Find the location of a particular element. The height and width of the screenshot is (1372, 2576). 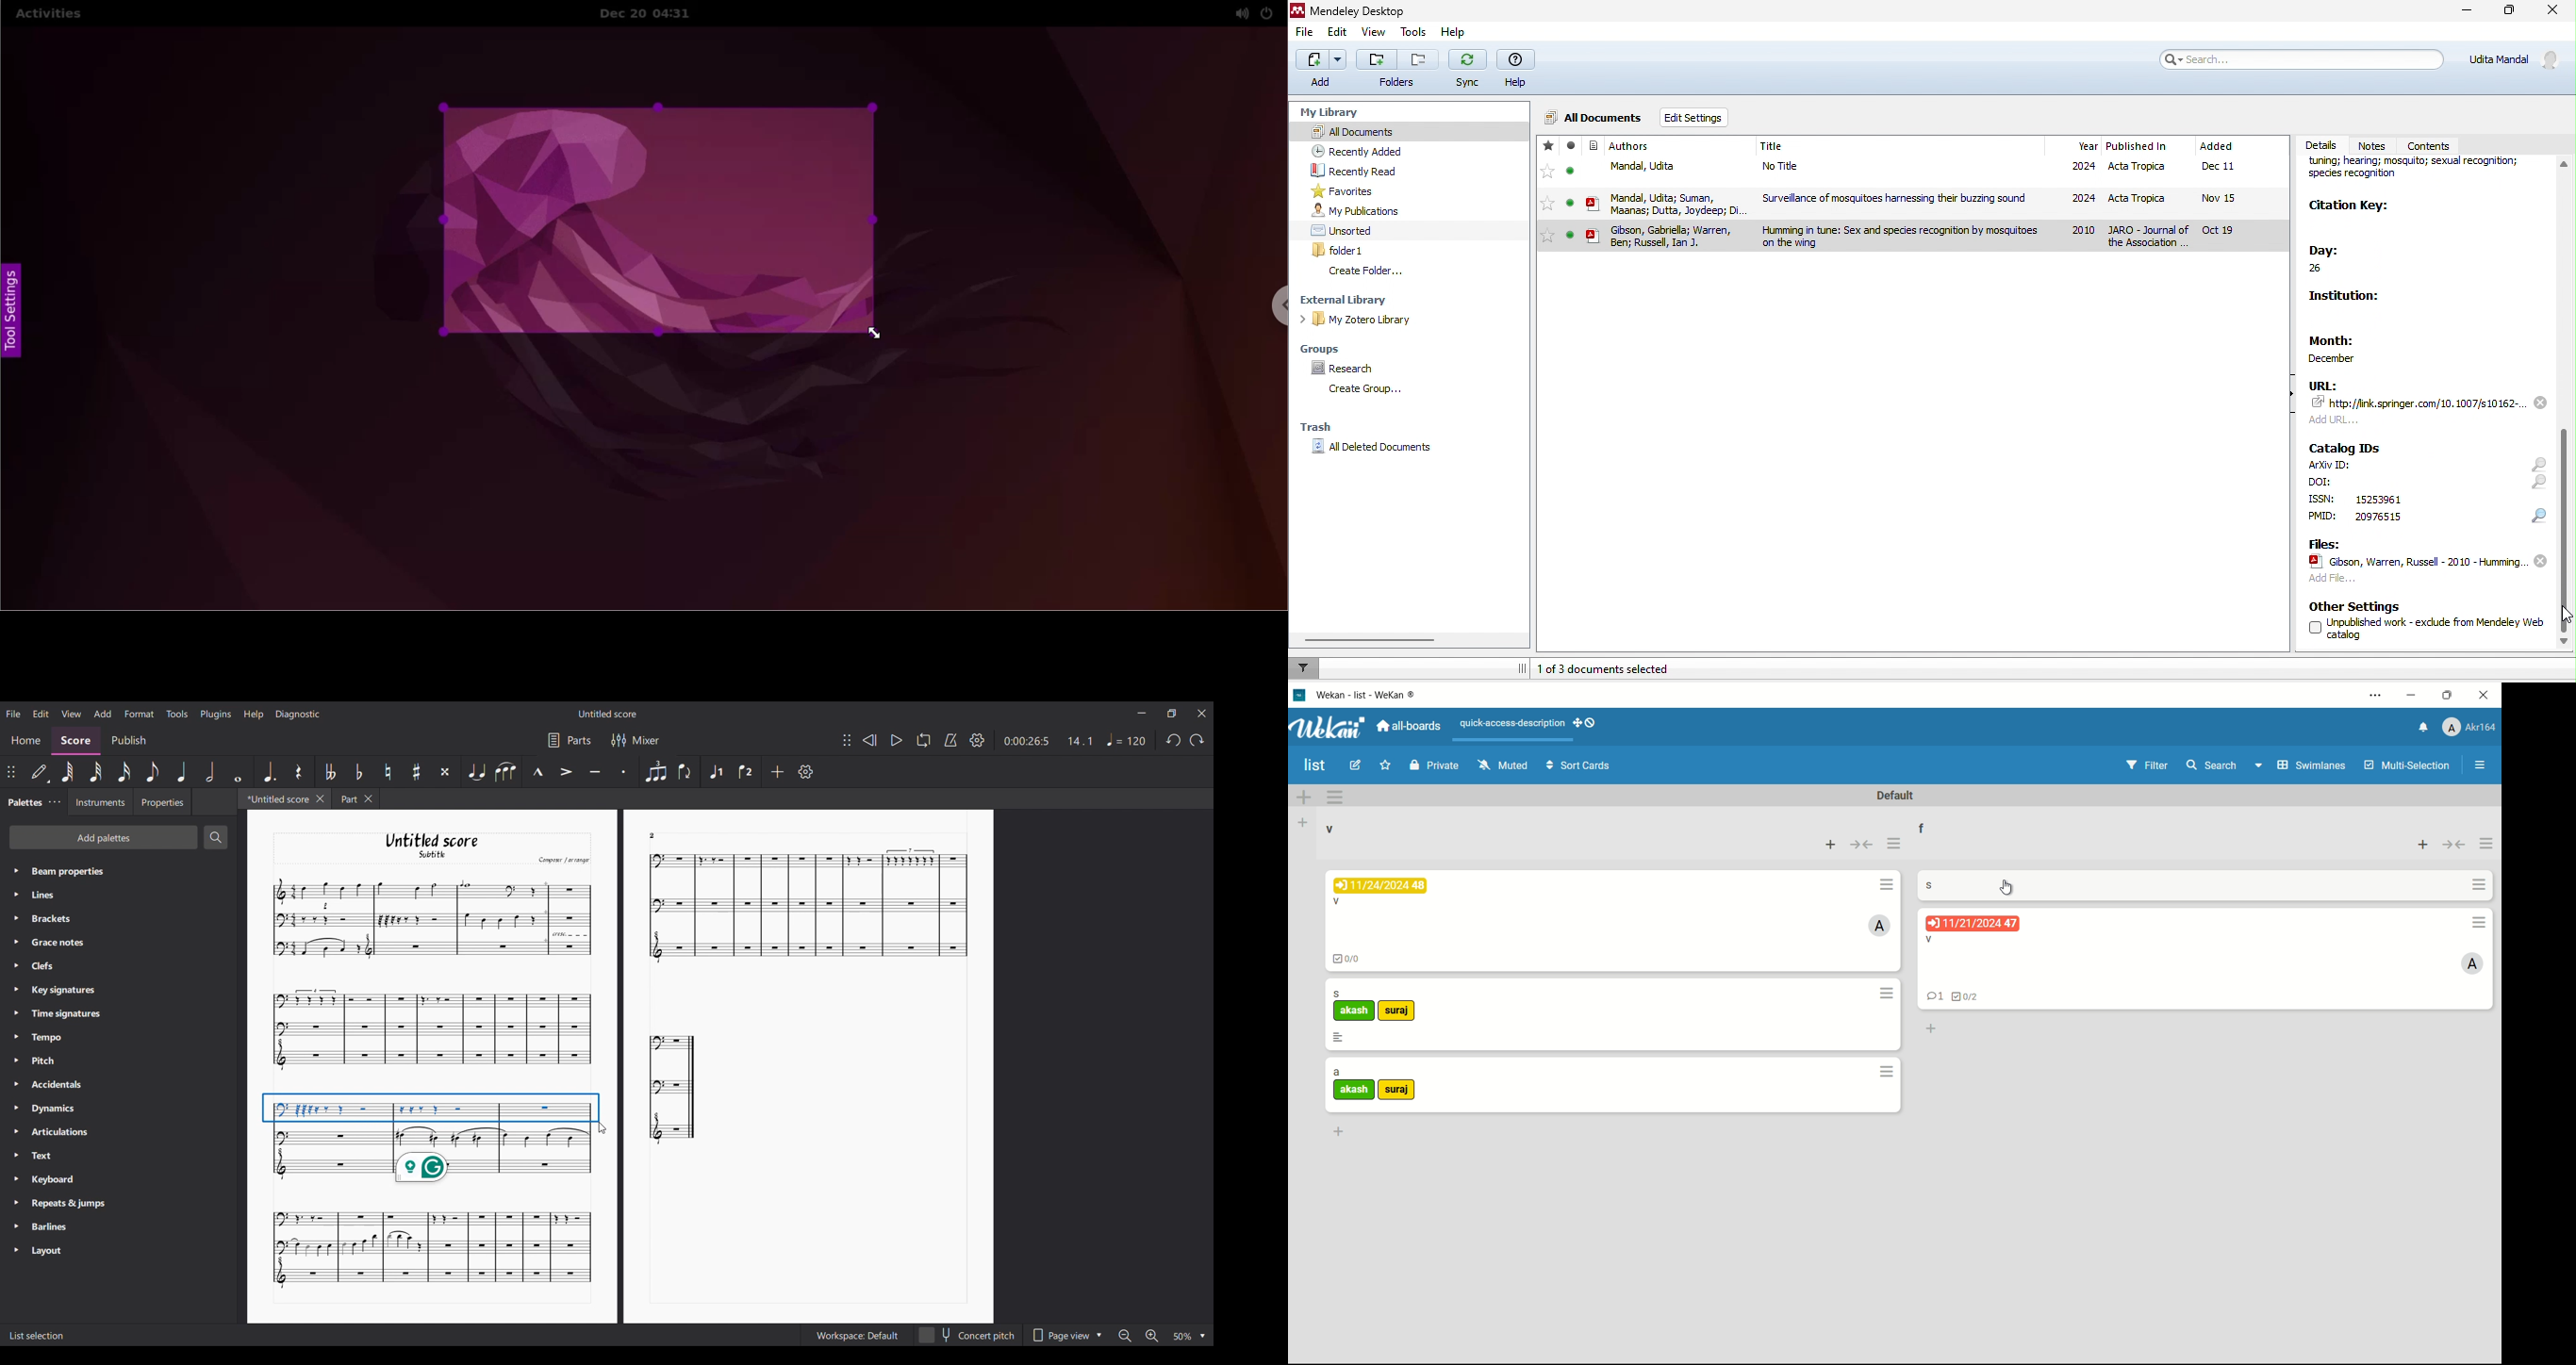

file is located at coordinates (1947, 202).